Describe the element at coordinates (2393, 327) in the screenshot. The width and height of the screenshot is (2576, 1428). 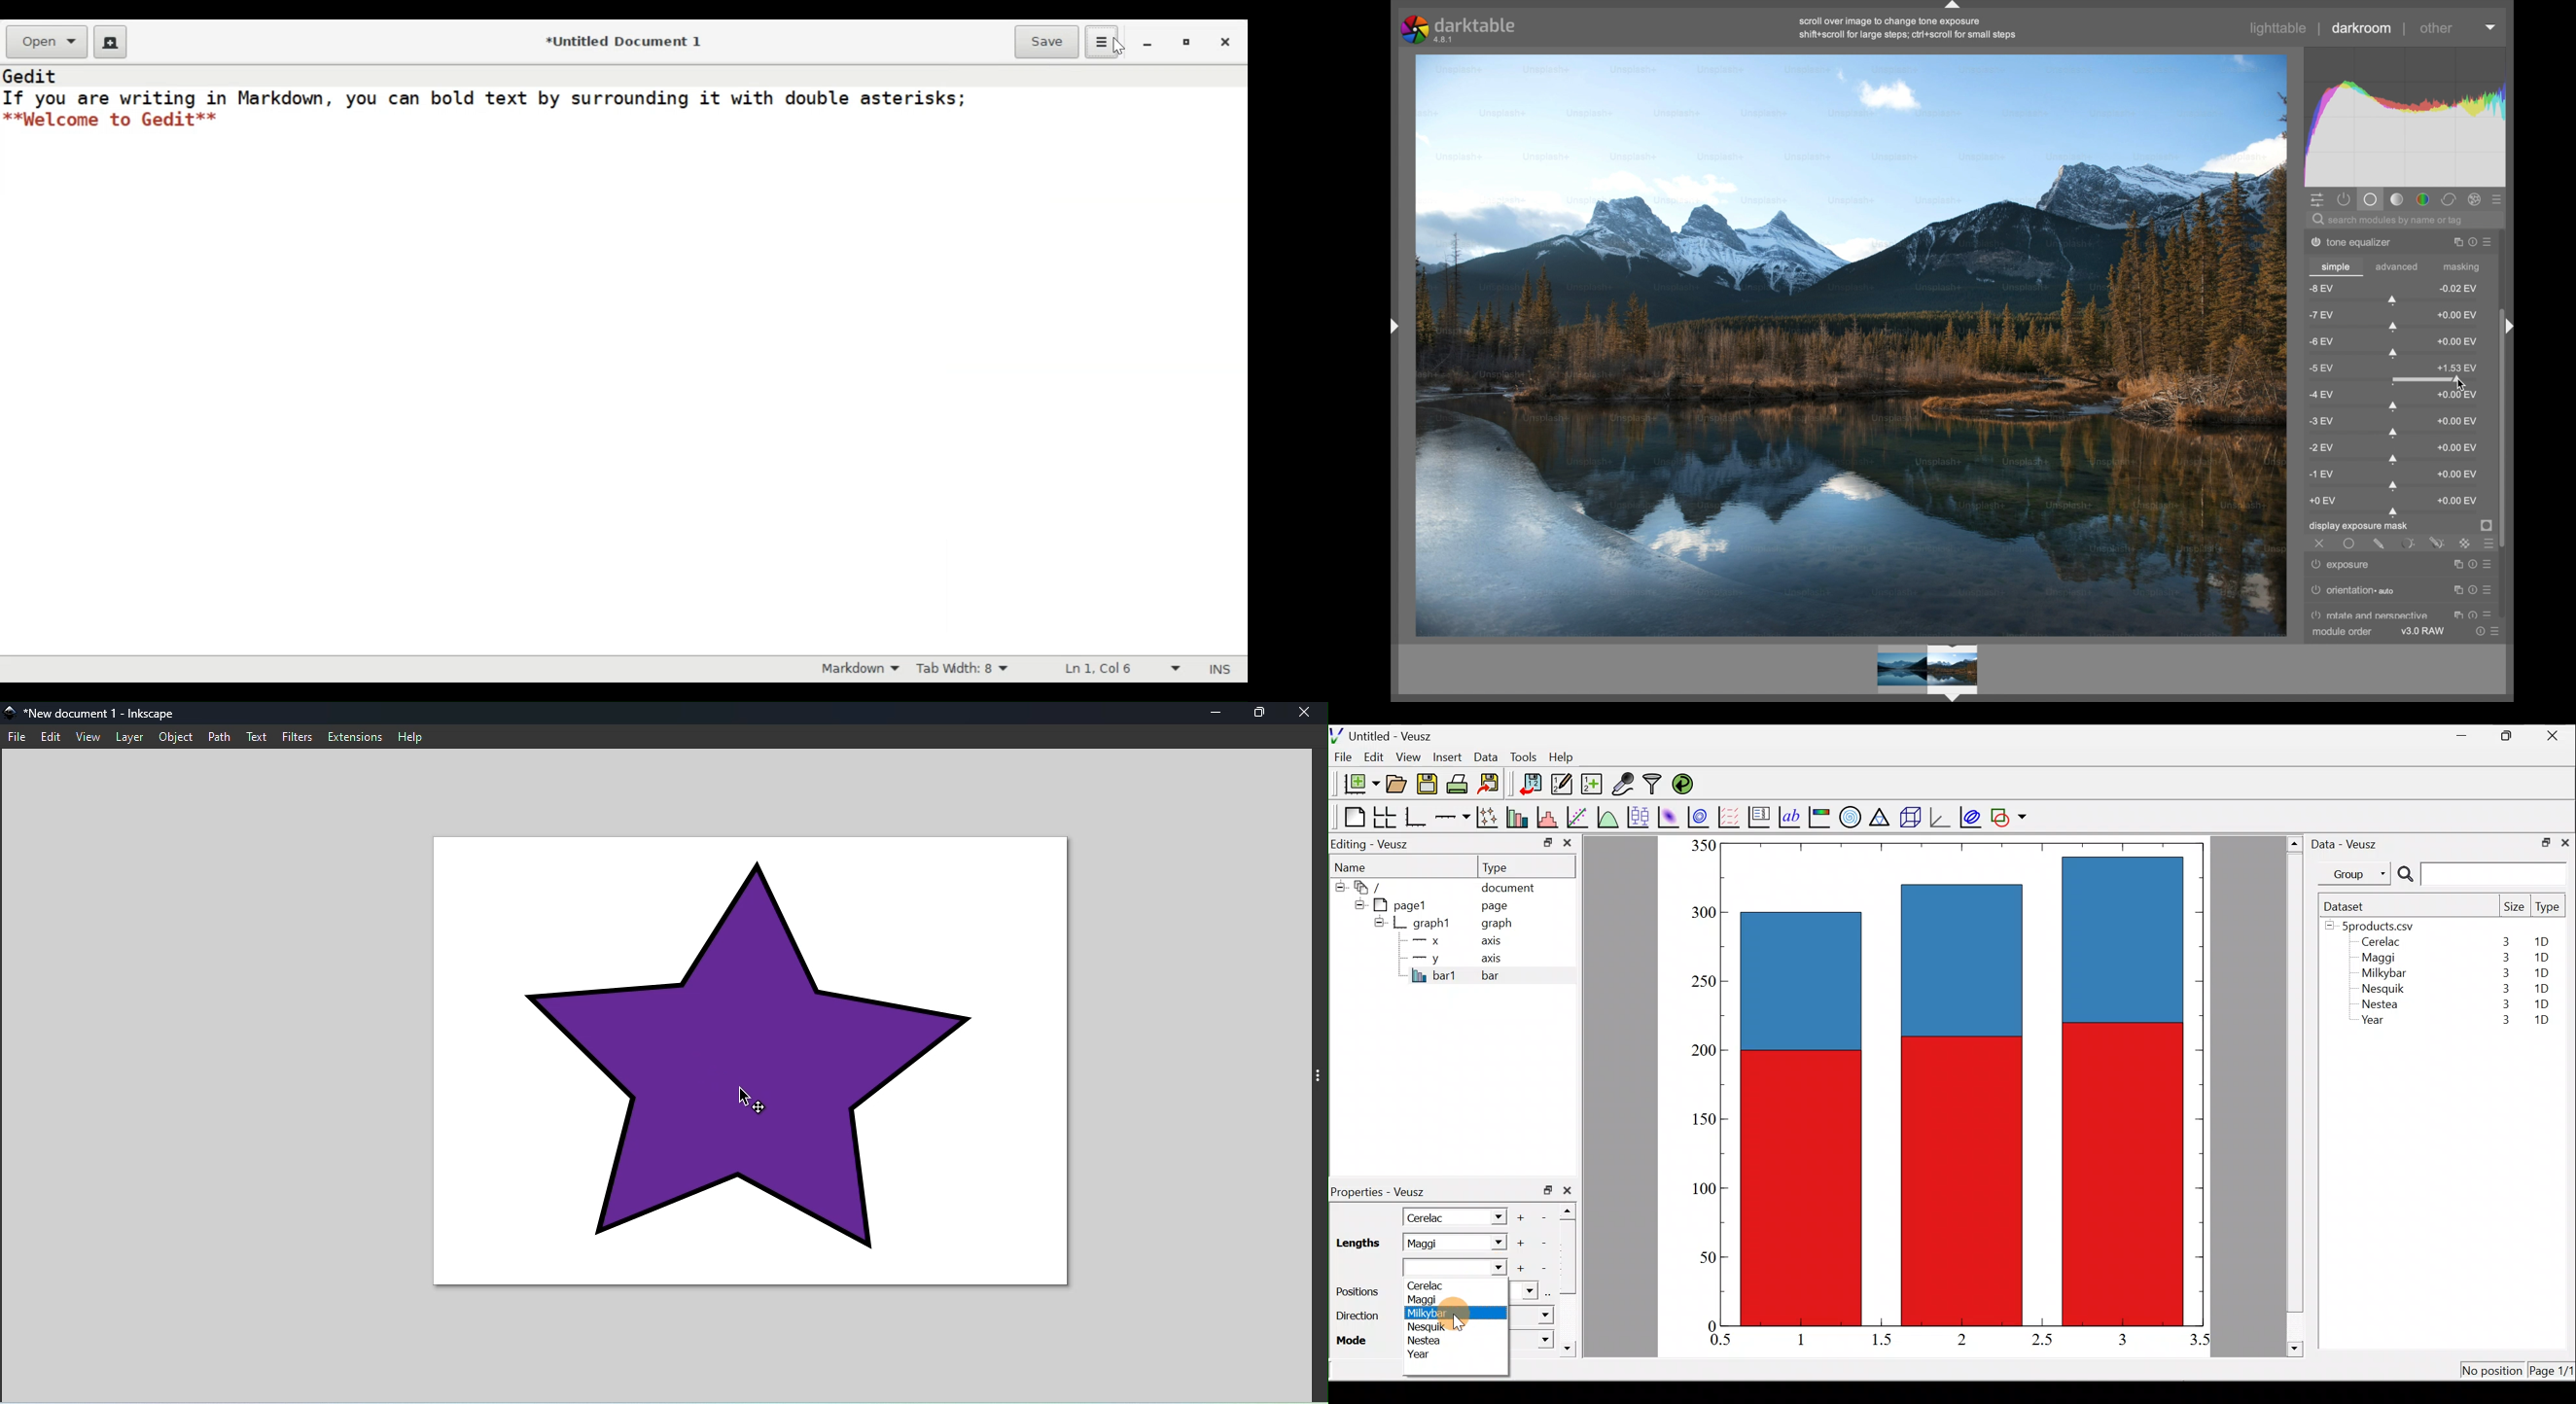
I see `slider` at that location.